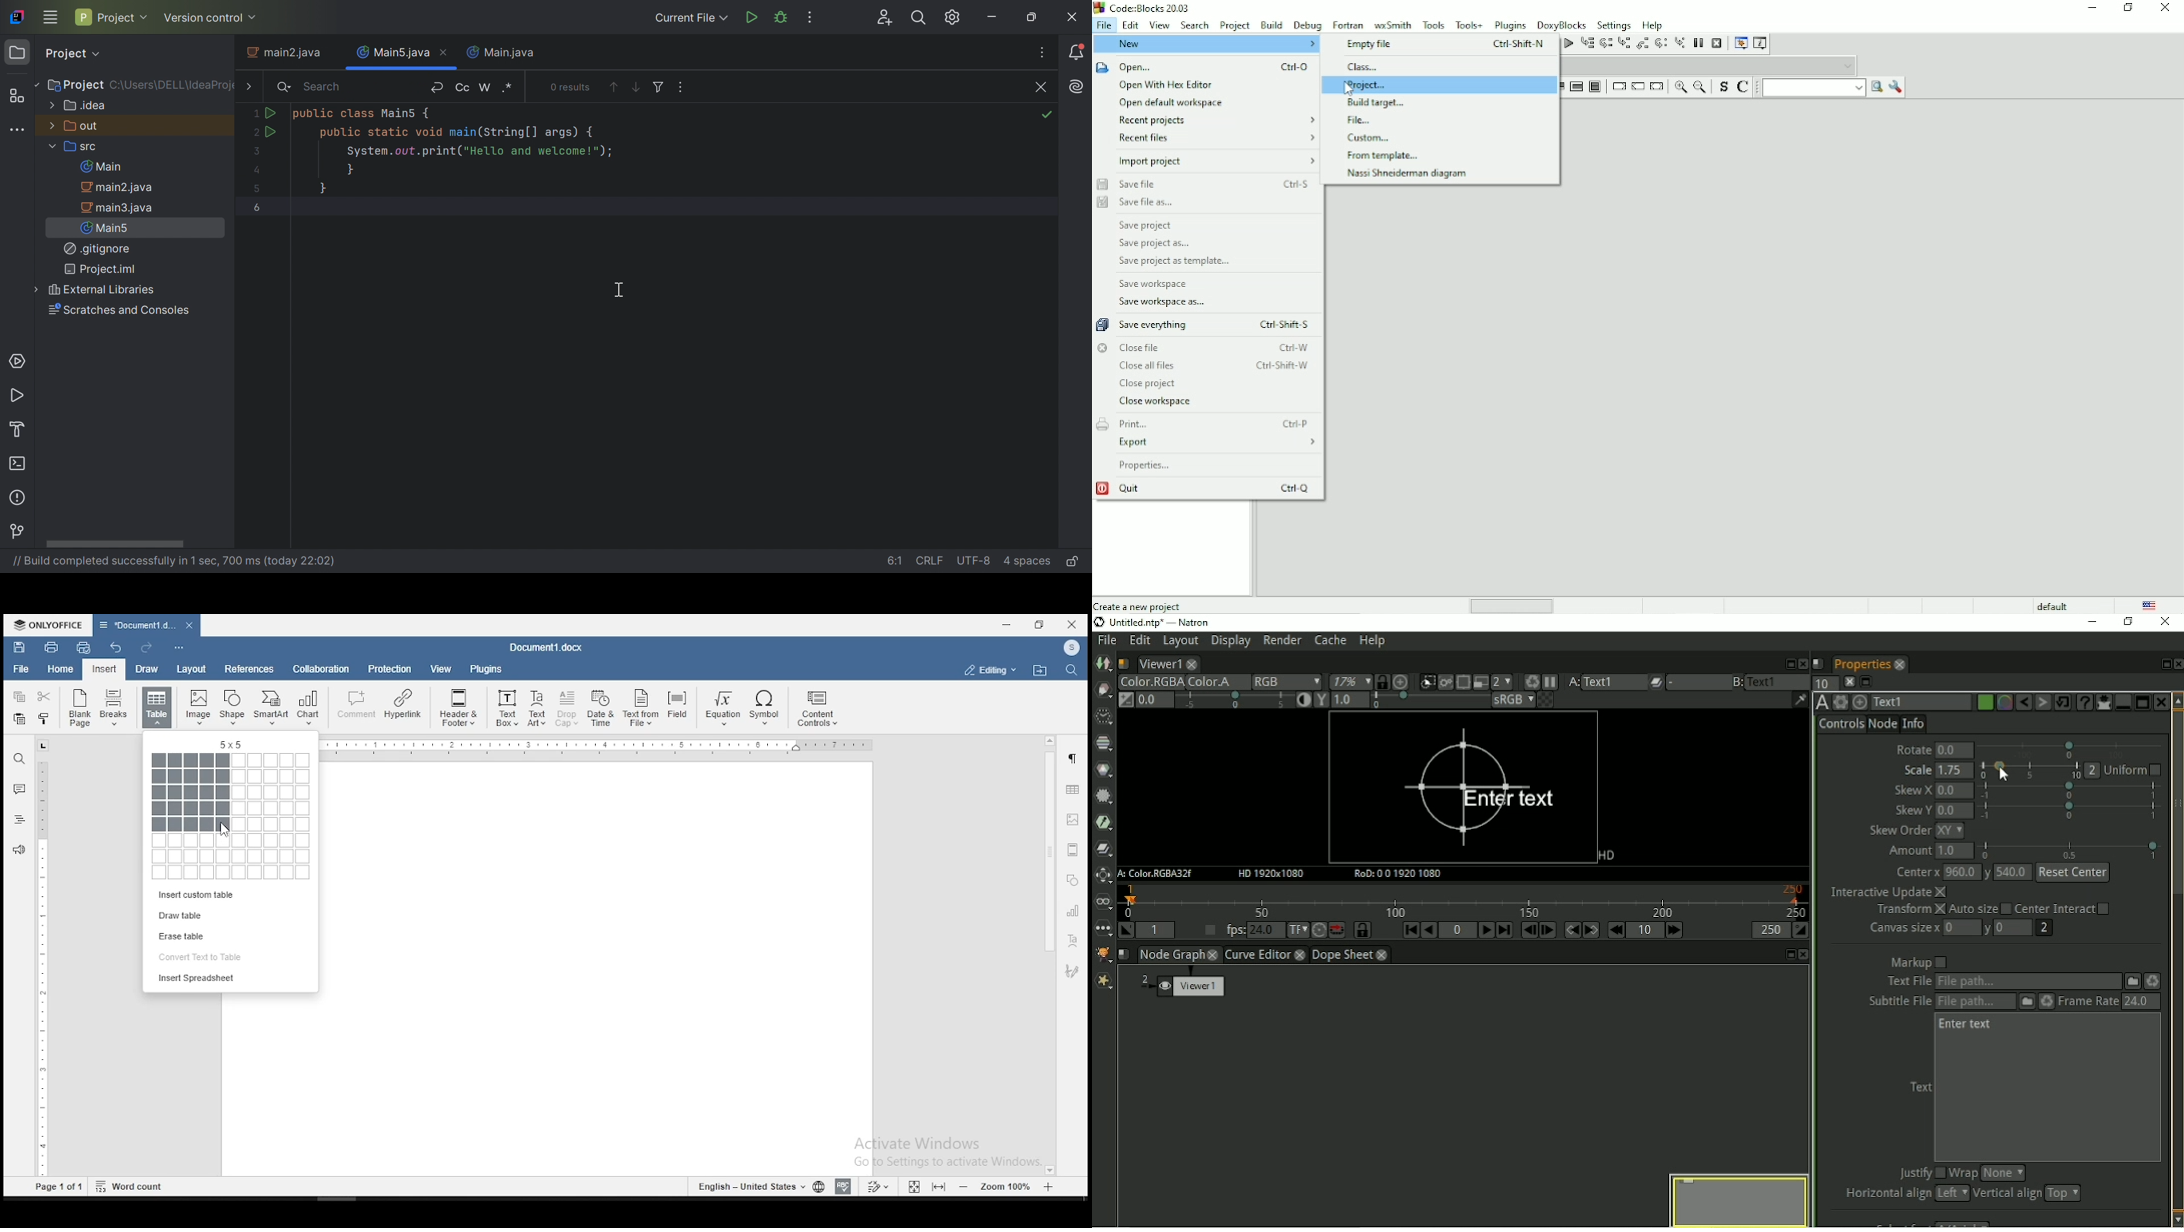  I want to click on Chart, so click(308, 710).